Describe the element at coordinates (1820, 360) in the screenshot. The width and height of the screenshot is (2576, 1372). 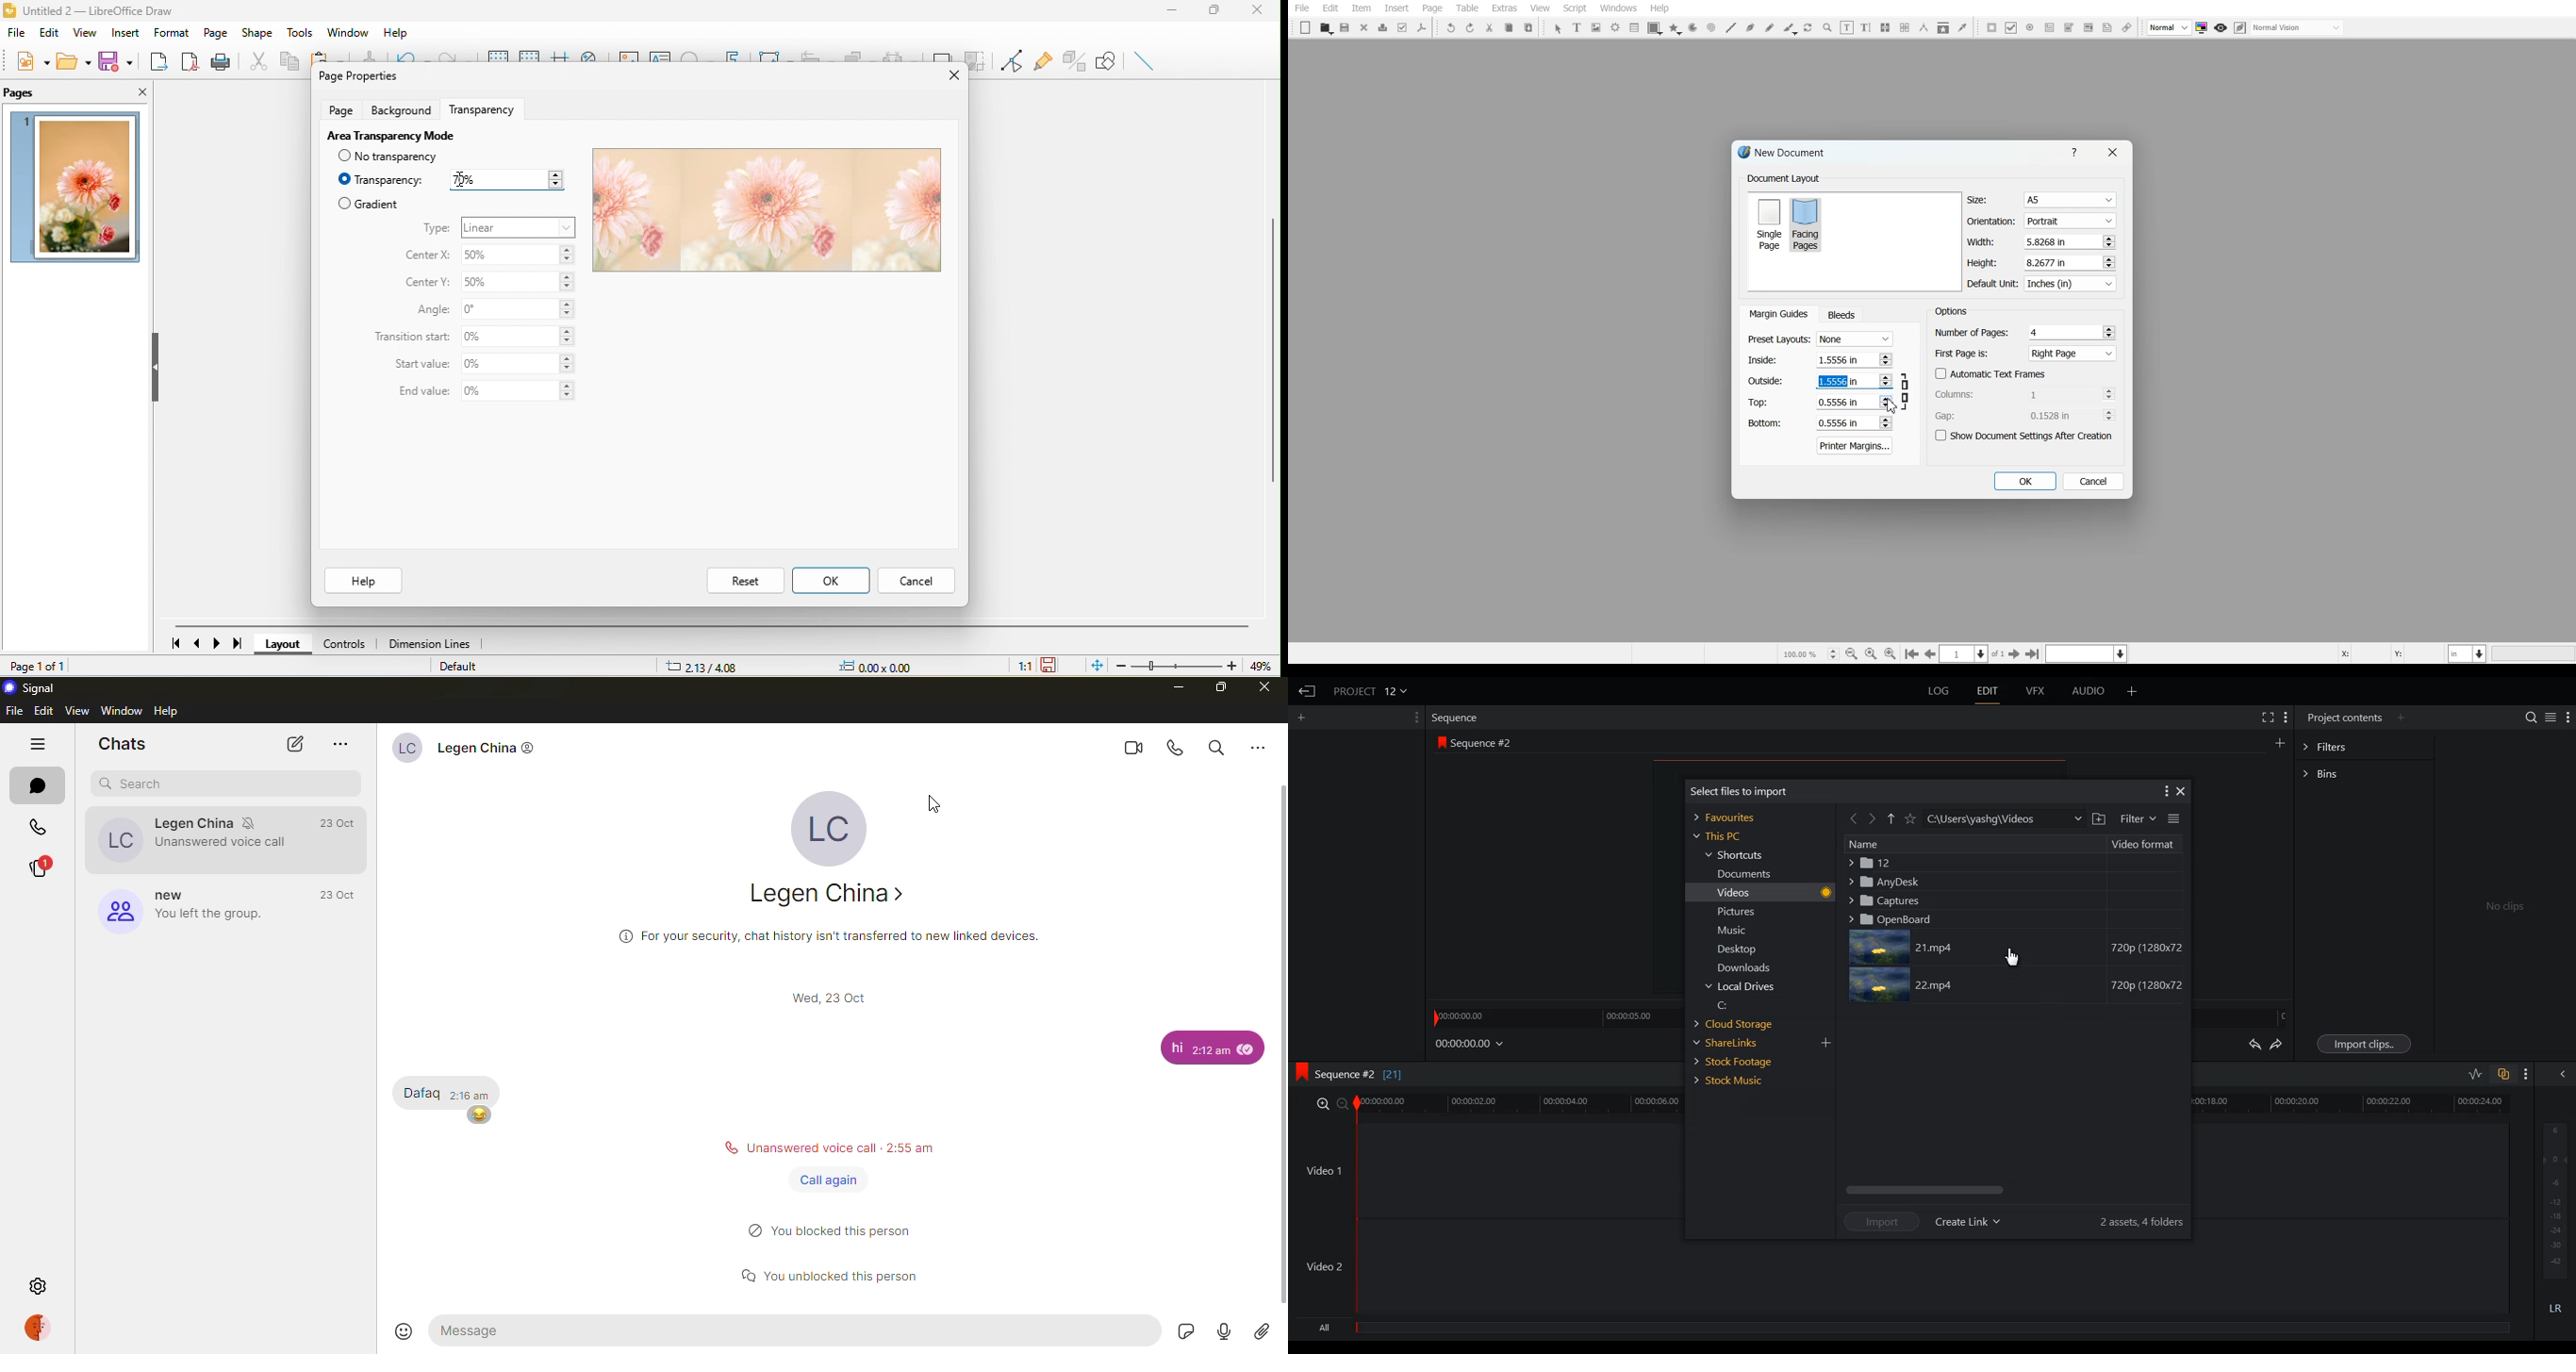
I see `Left margin adjuster` at that location.